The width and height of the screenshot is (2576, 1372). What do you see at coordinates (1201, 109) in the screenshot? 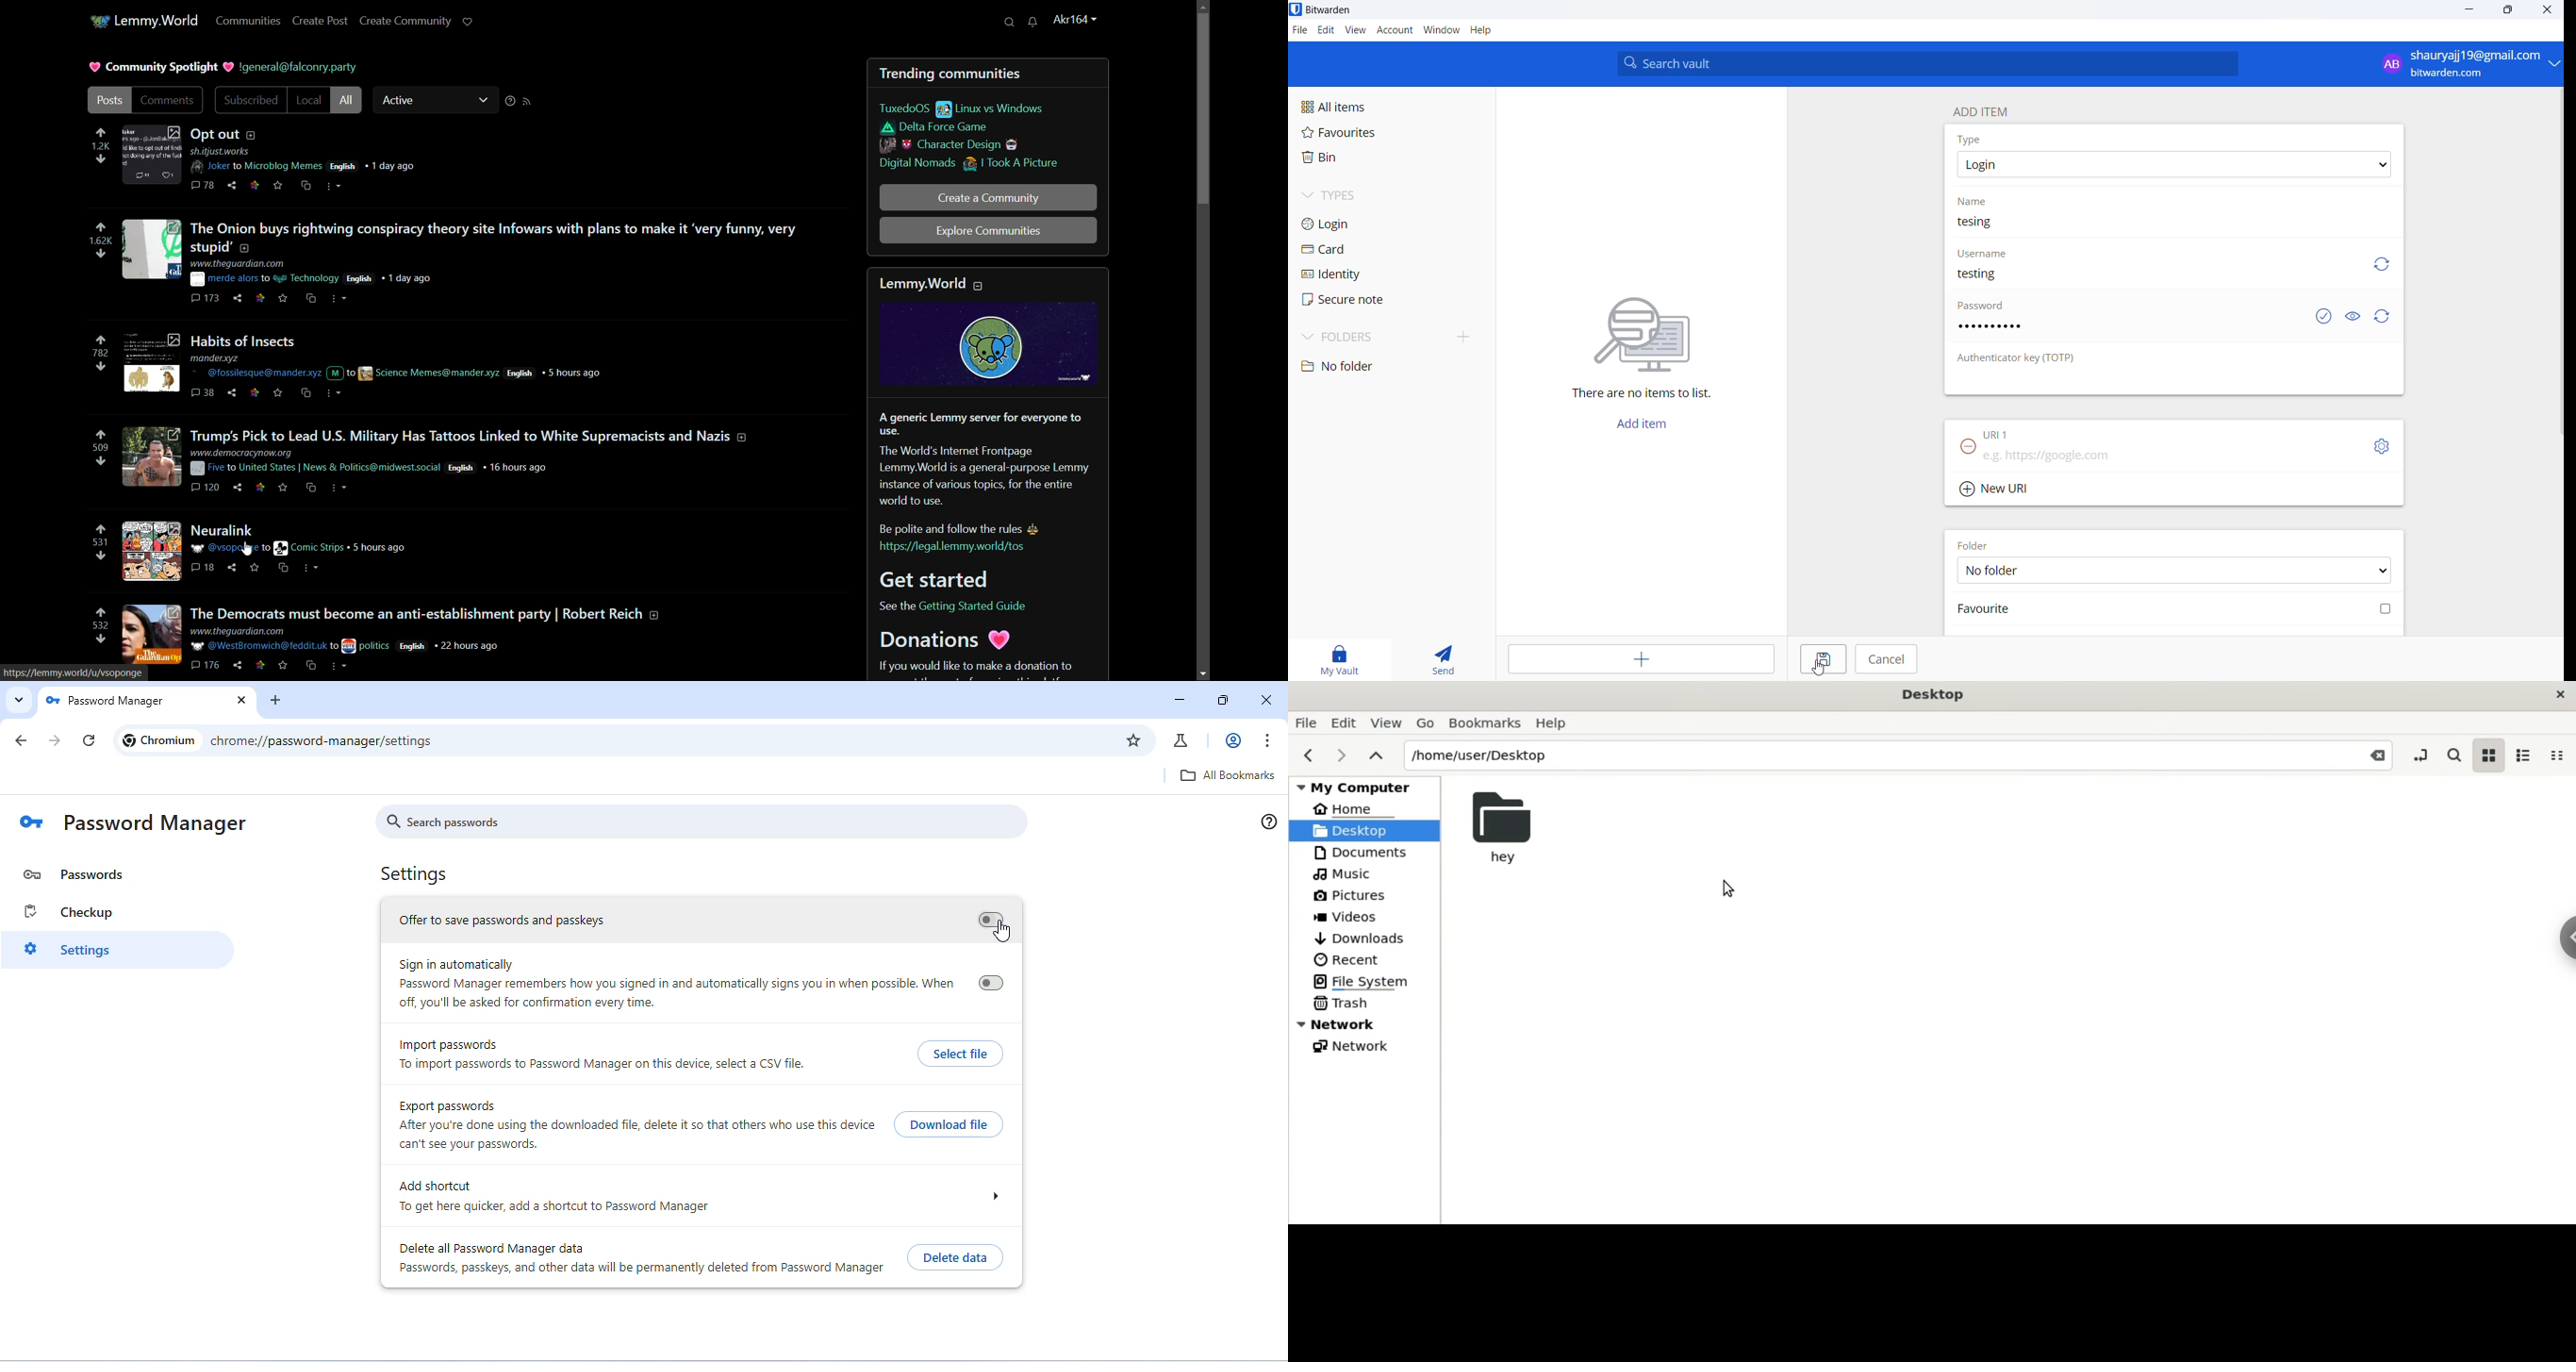
I see `scroll bar` at bounding box center [1201, 109].